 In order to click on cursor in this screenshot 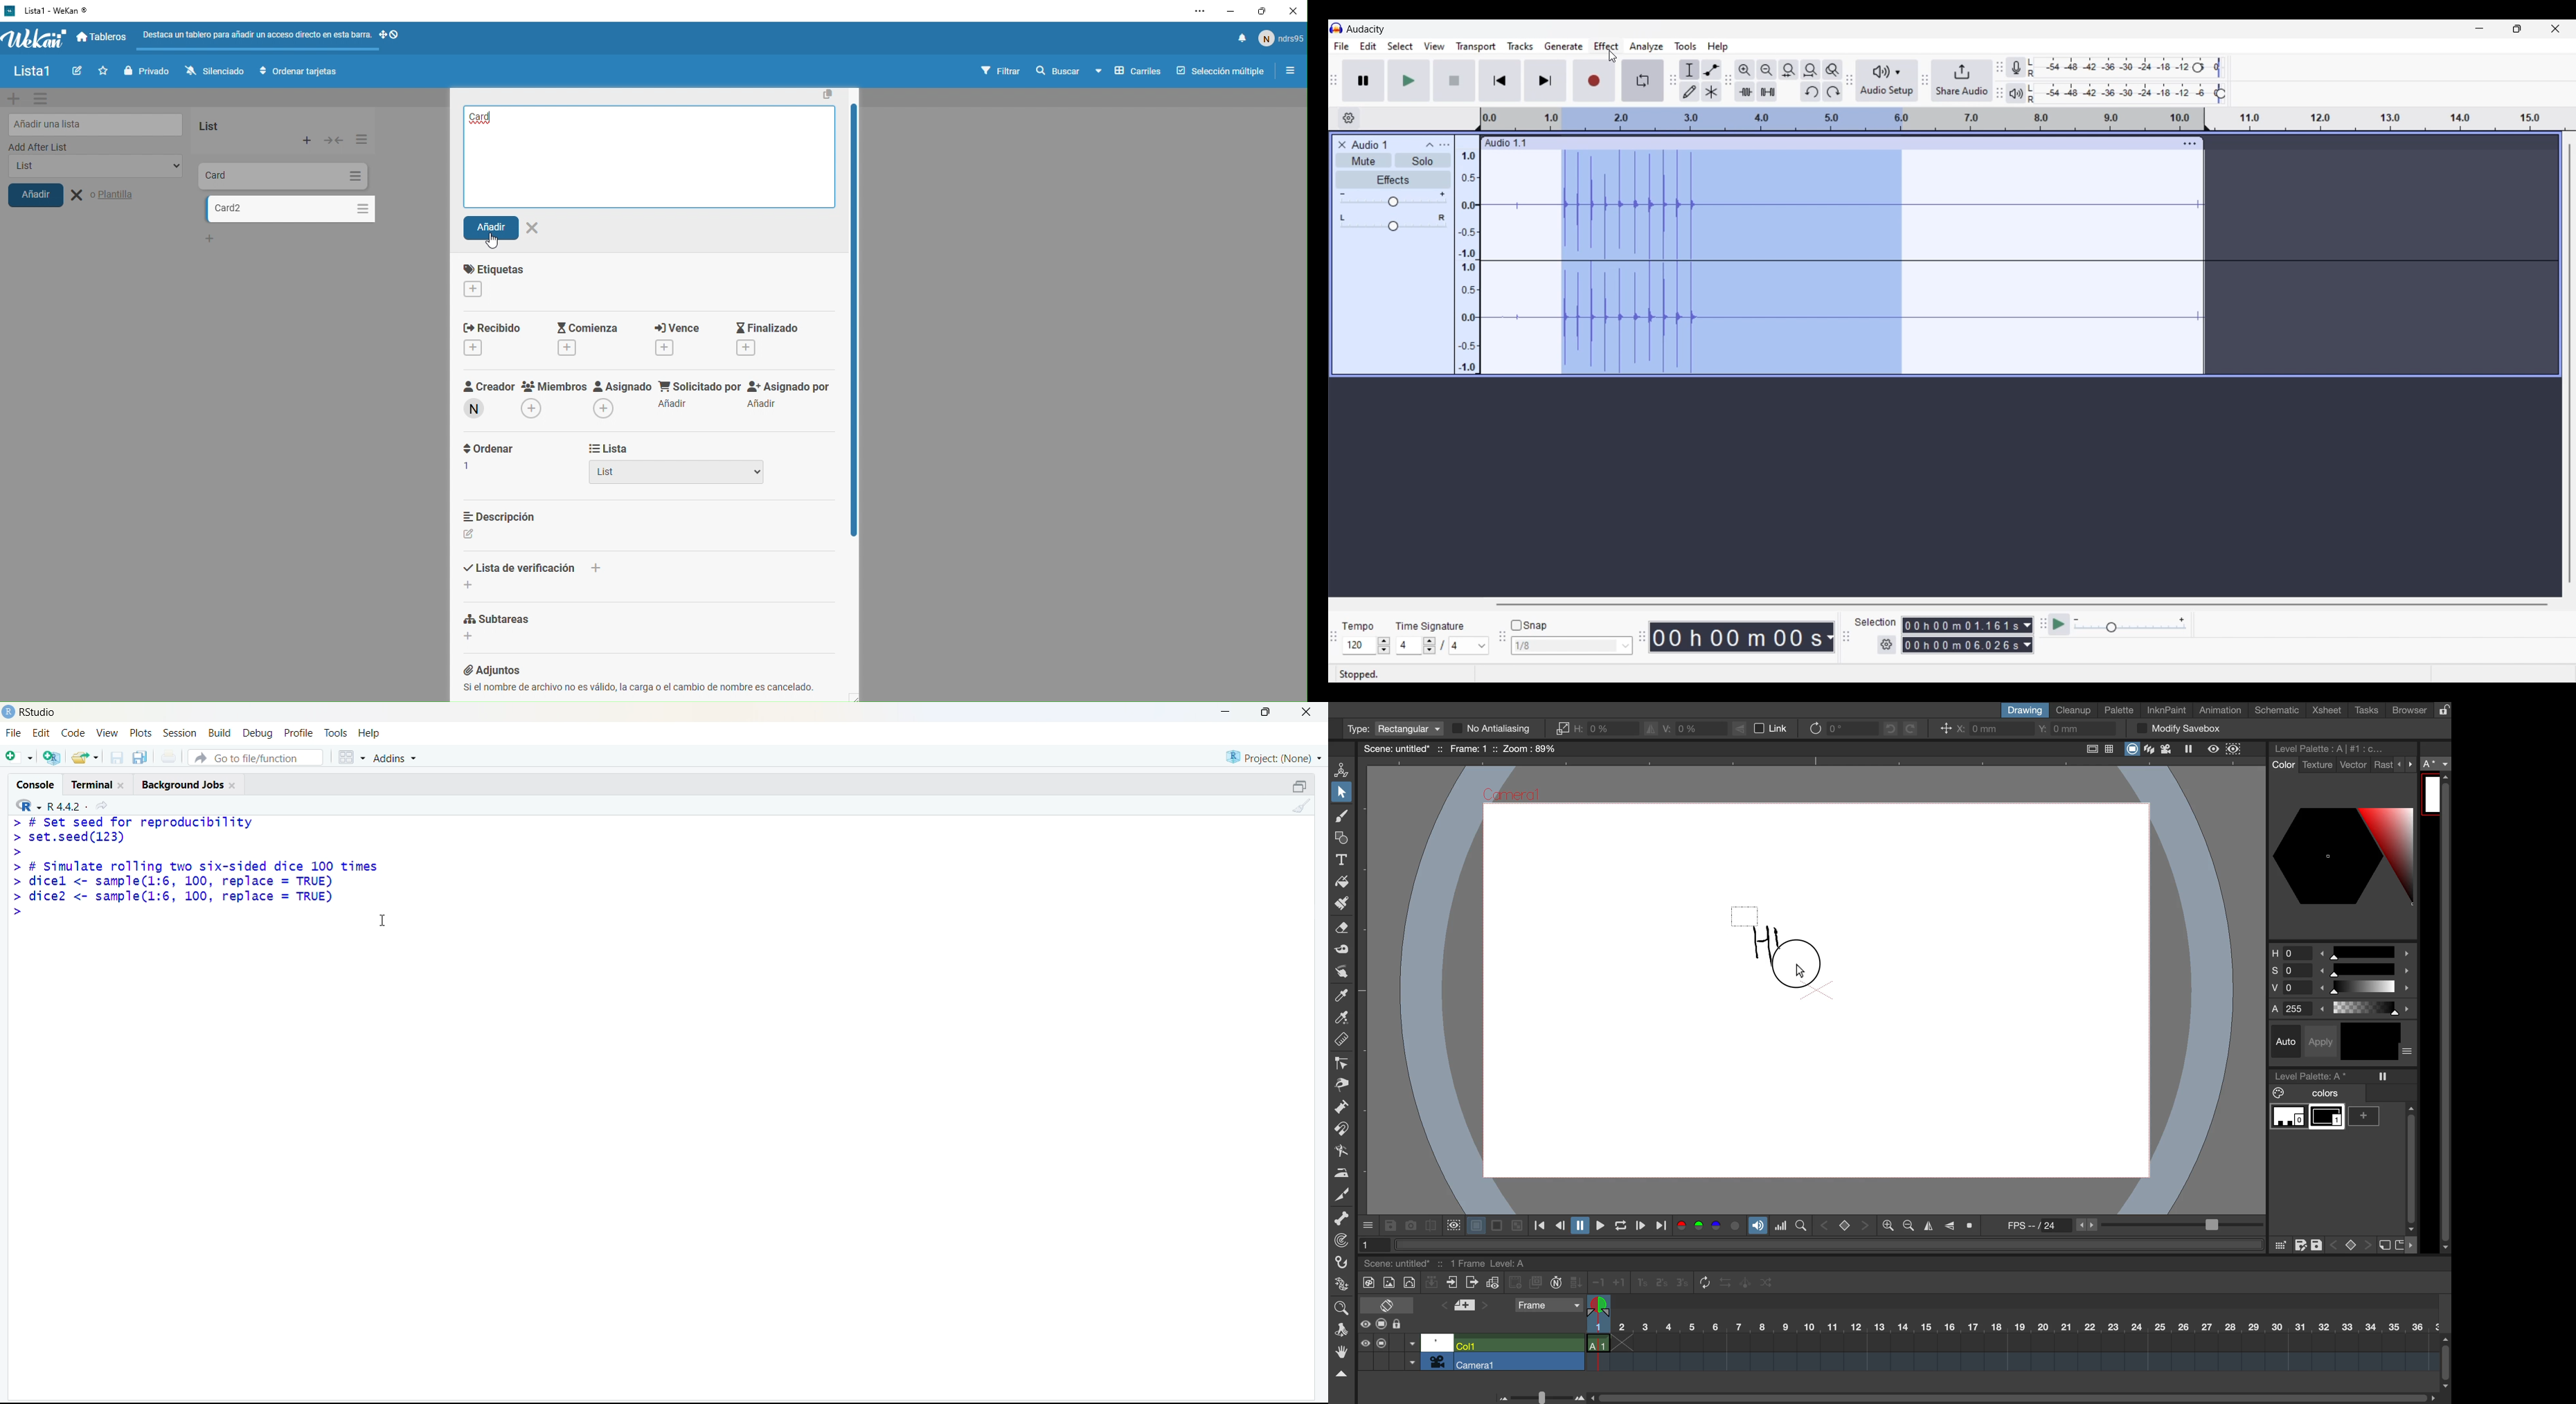, I will do `click(382, 921)`.